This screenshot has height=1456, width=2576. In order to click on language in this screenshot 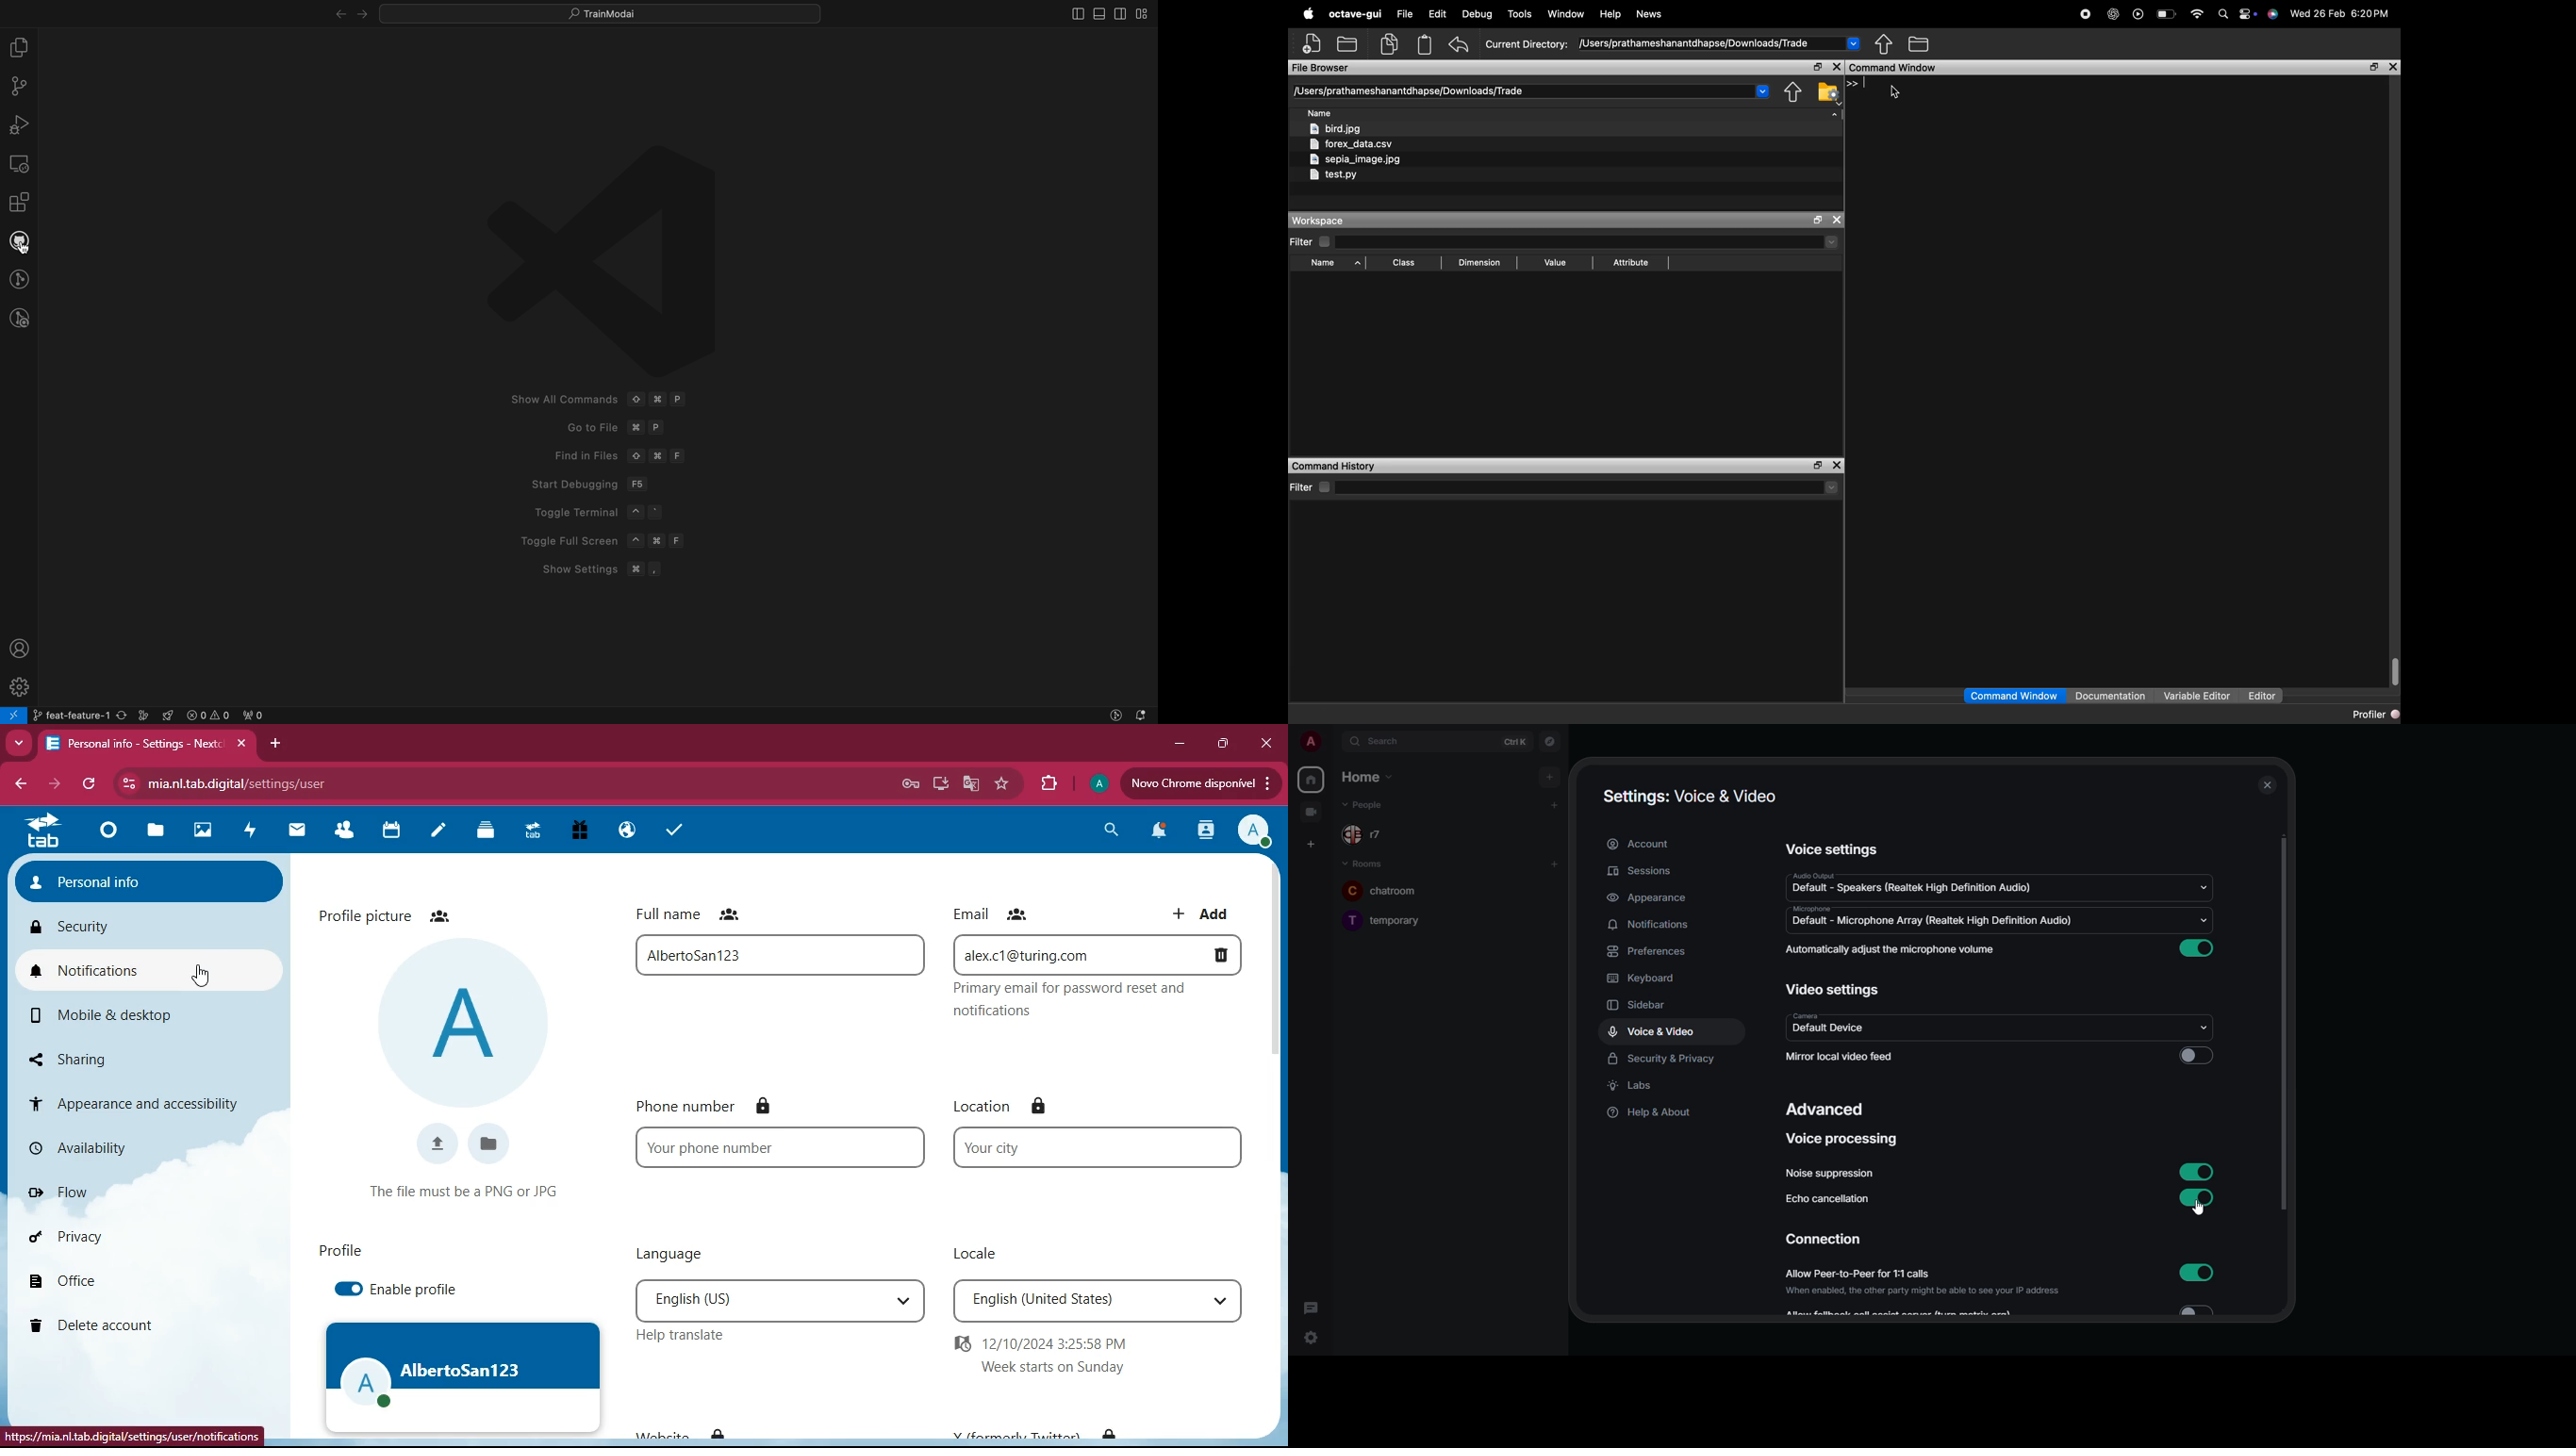, I will do `click(783, 1298)`.